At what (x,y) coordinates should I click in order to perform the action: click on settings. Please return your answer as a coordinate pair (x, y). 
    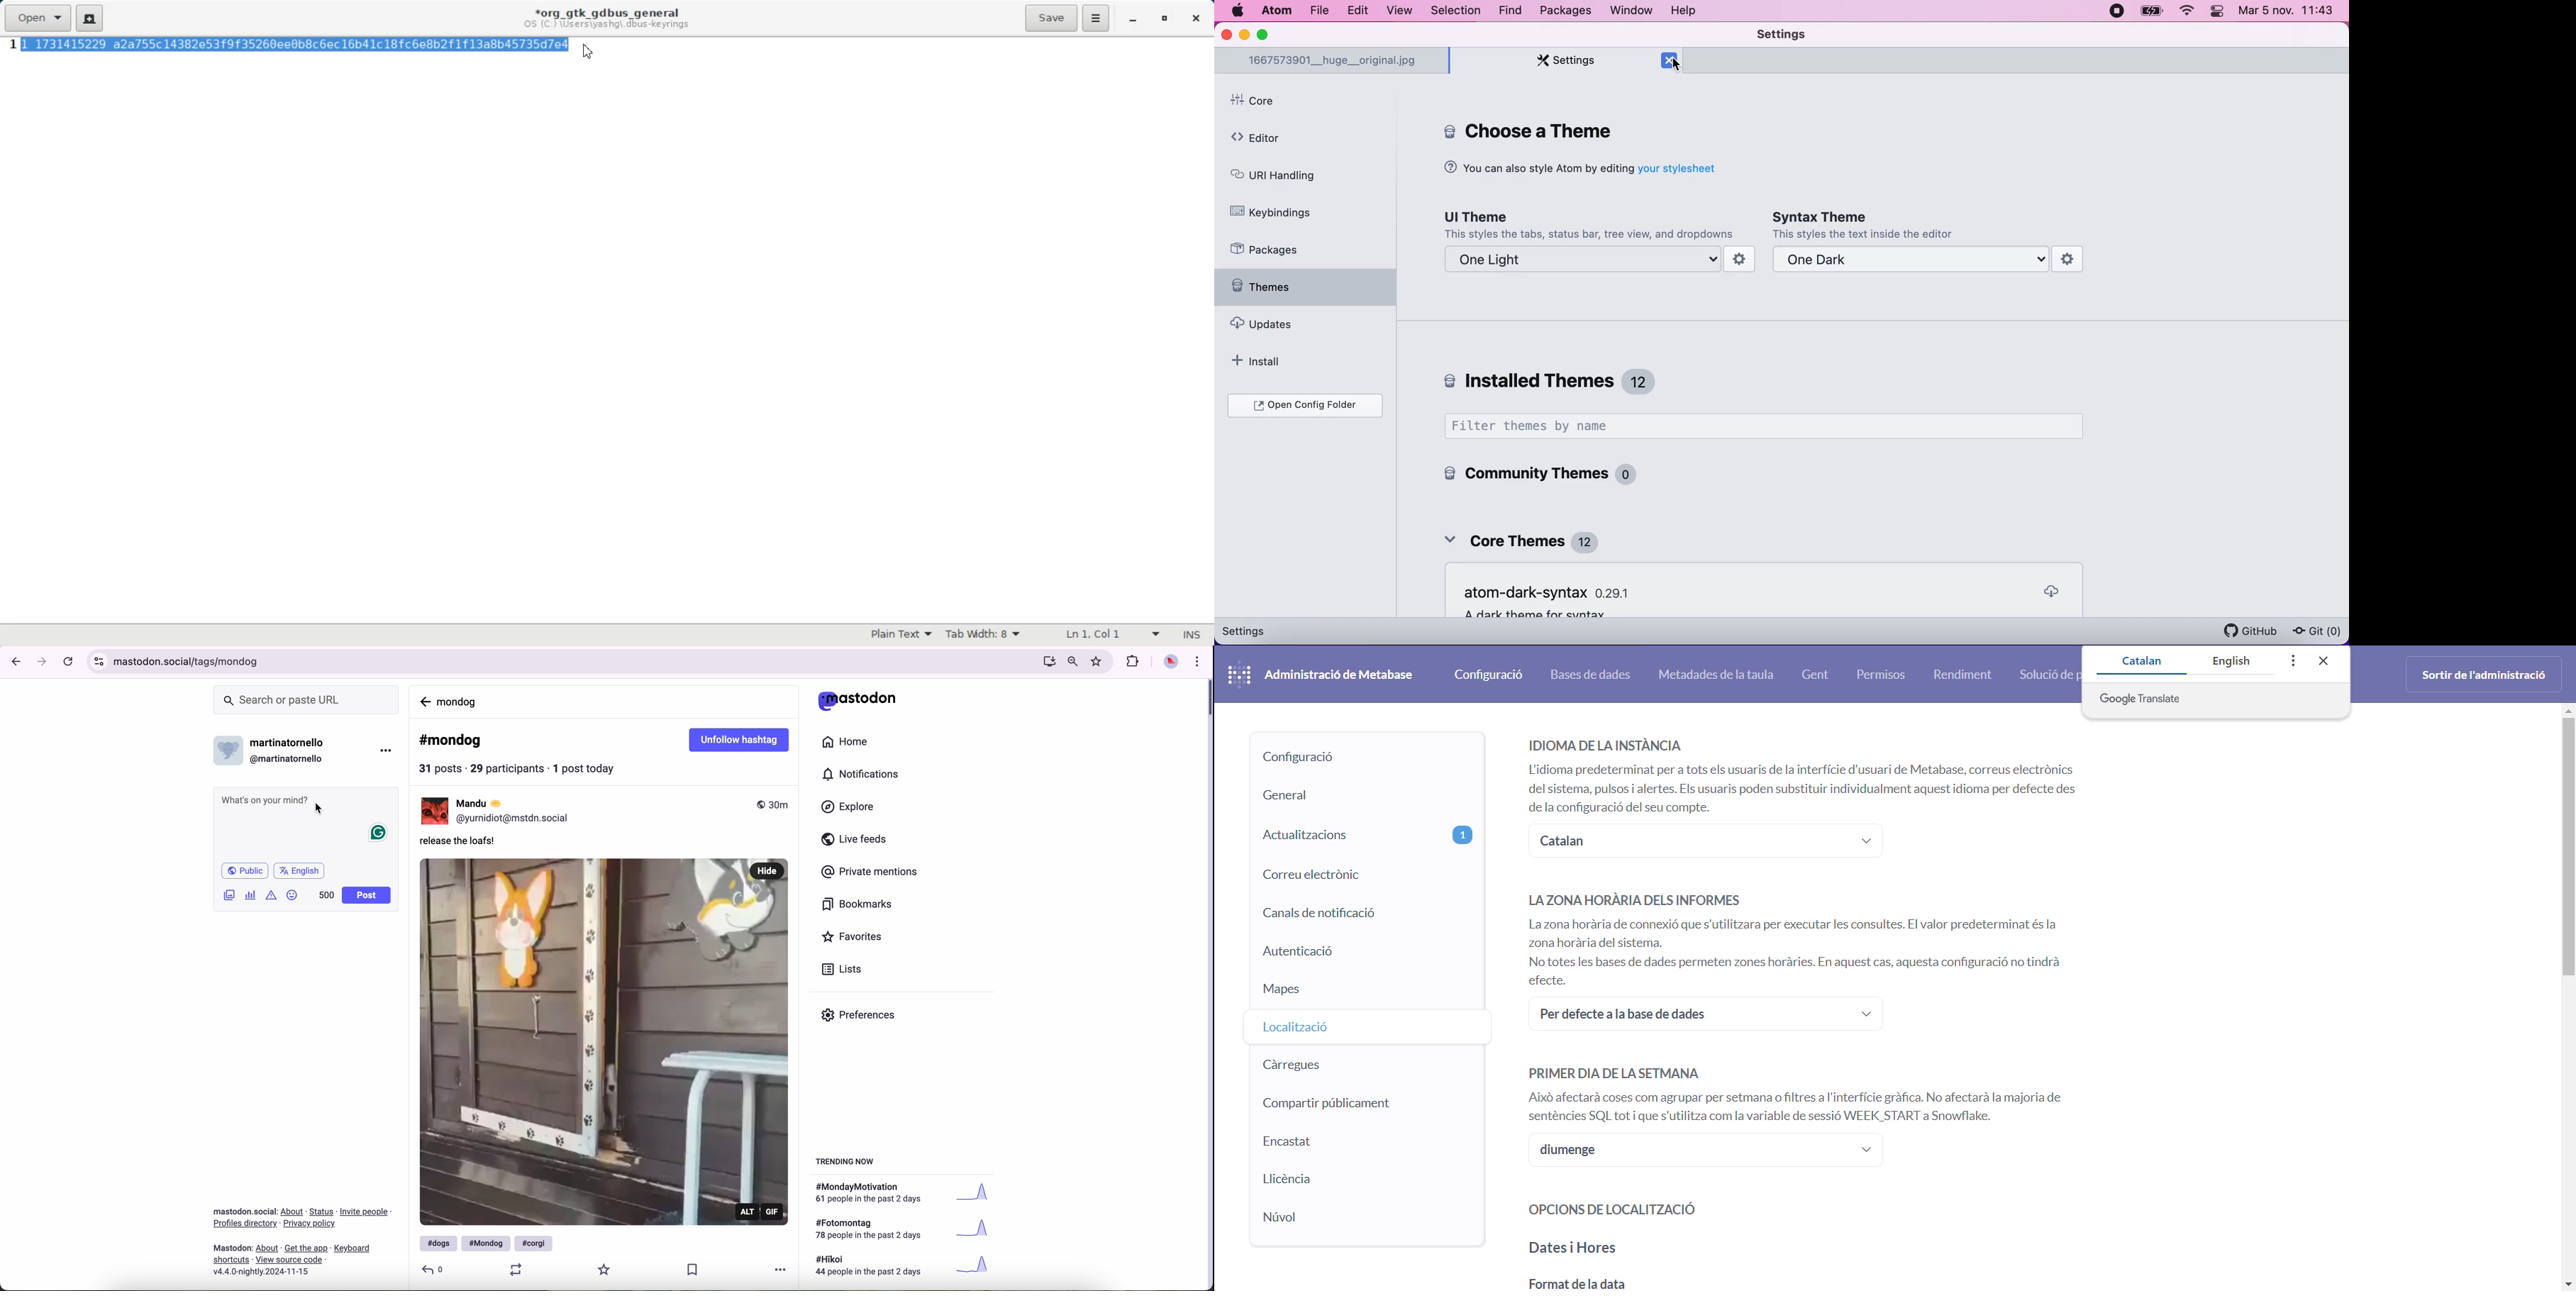
    Looking at the image, I should click on (1787, 35).